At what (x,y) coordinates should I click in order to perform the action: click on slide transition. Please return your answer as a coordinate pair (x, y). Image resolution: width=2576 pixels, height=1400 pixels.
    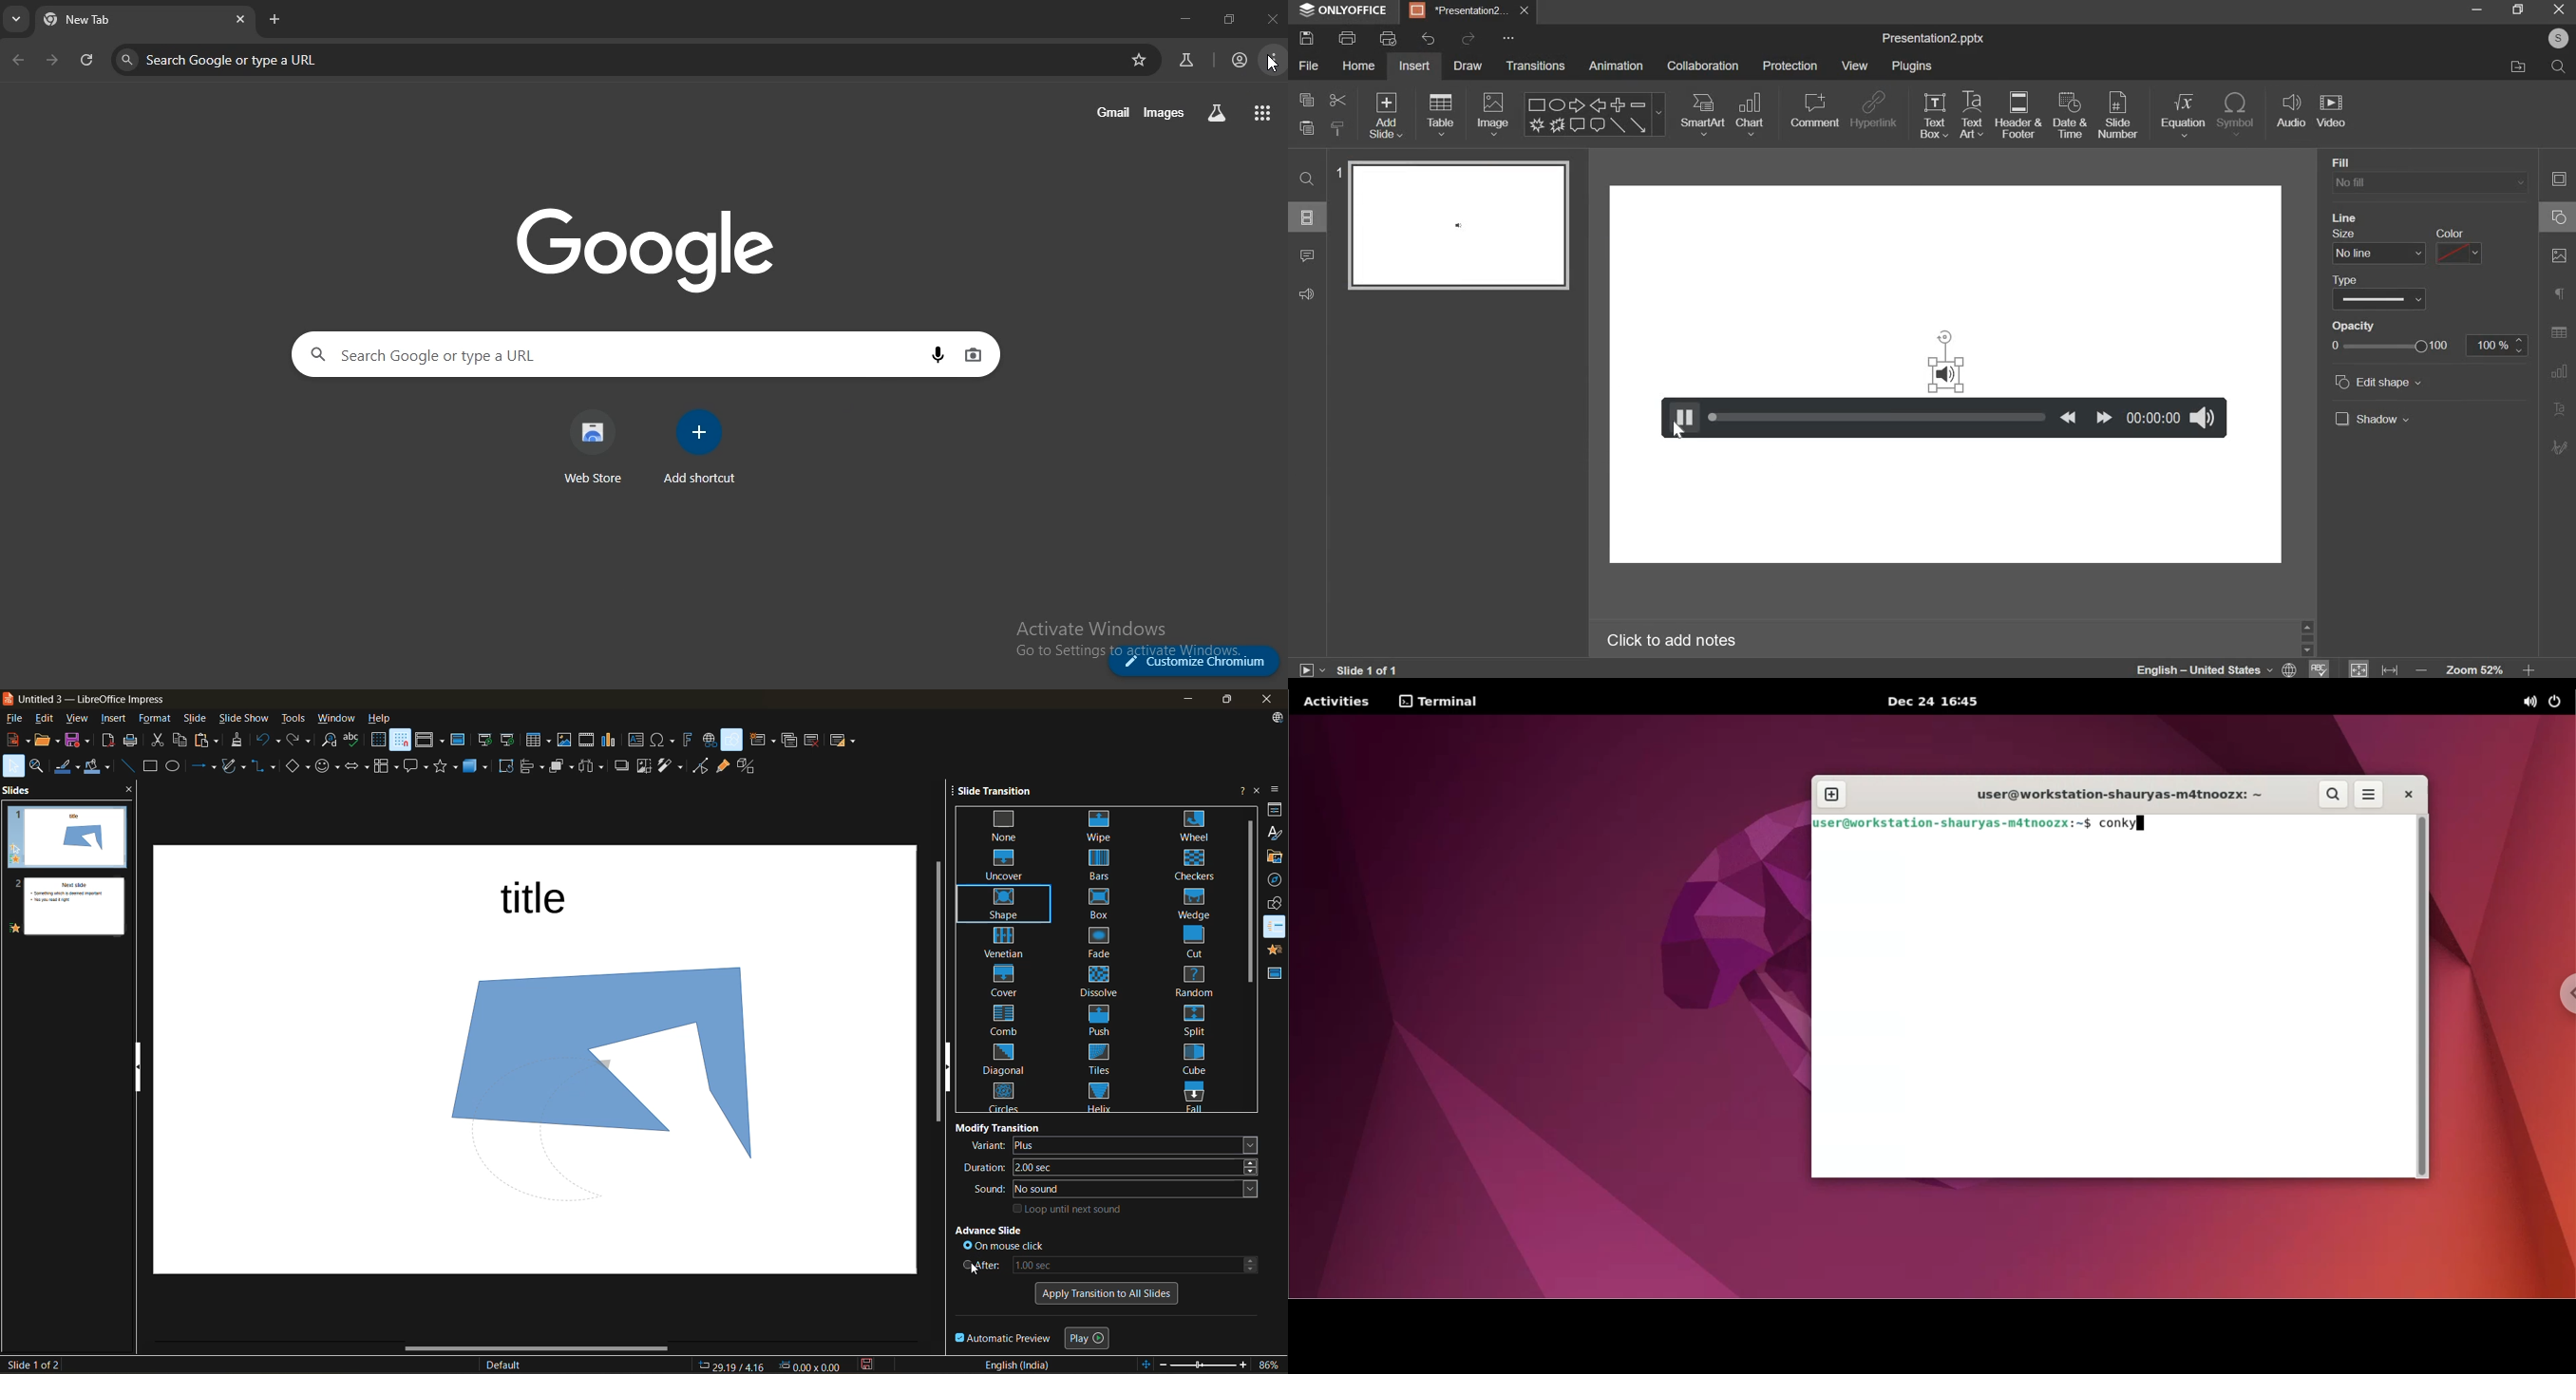
    Looking at the image, I should click on (1001, 793).